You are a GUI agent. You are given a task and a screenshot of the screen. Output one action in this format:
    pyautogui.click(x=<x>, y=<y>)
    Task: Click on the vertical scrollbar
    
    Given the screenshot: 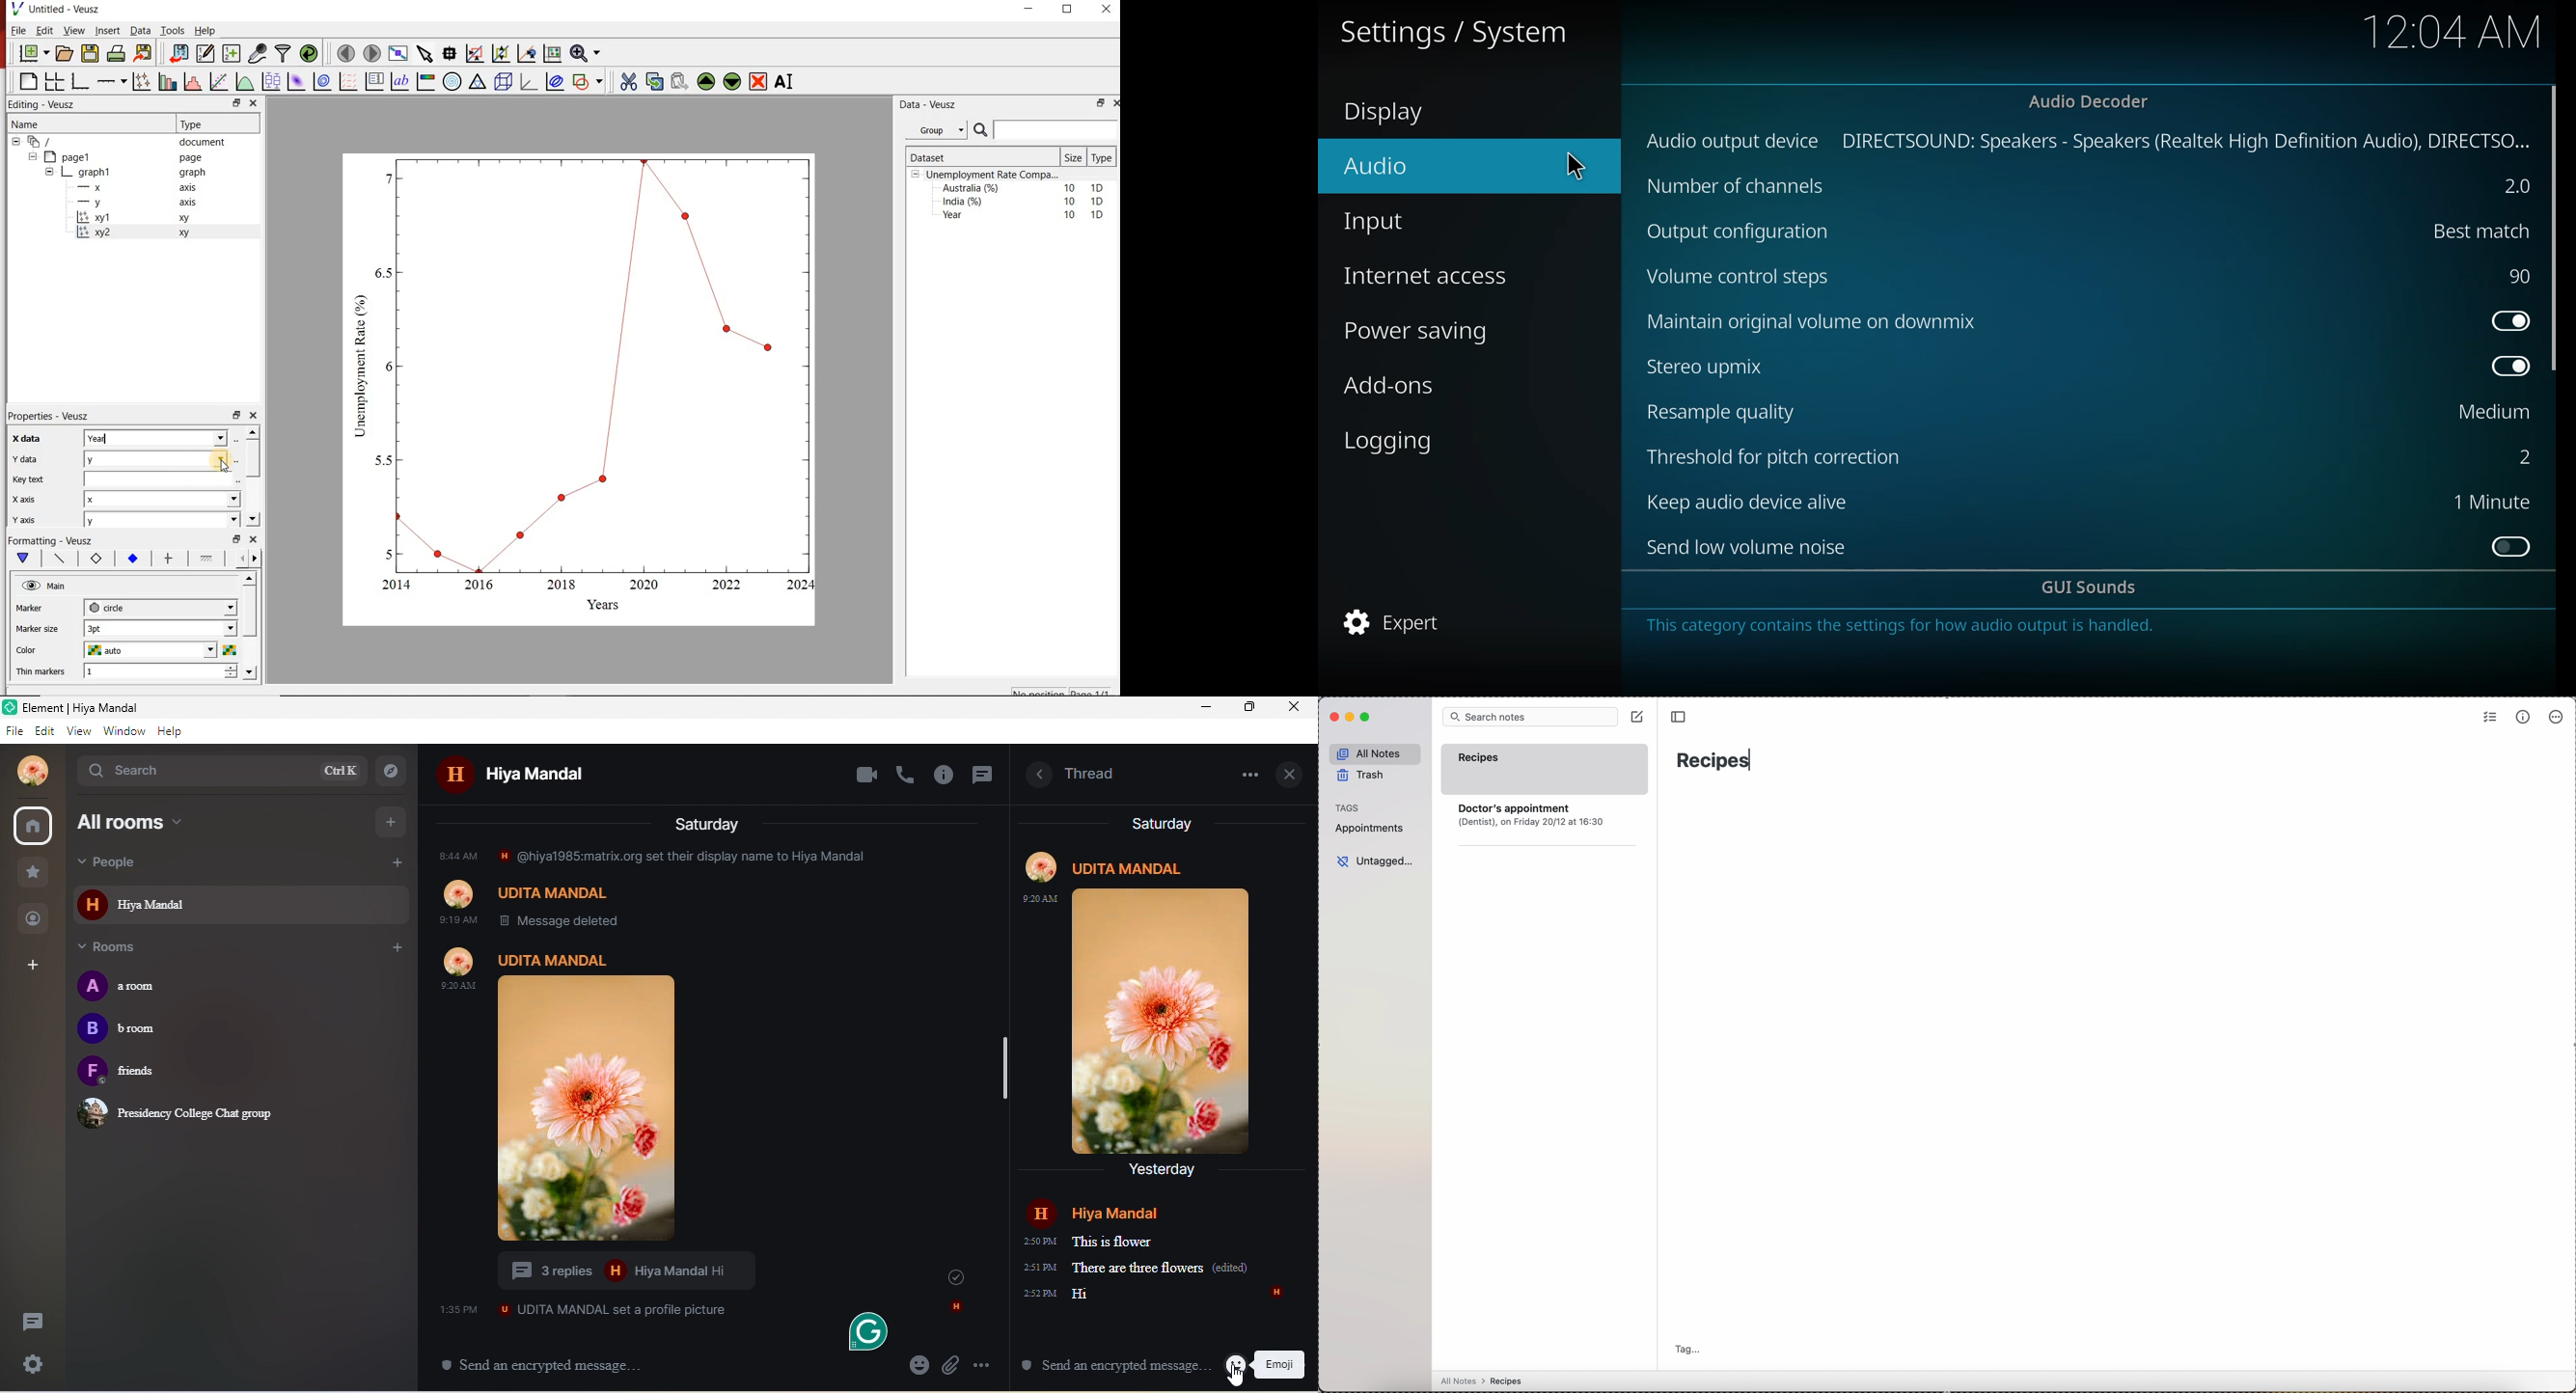 What is the action you would take?
    pyautogui.click(x=1004, y=1069)
    